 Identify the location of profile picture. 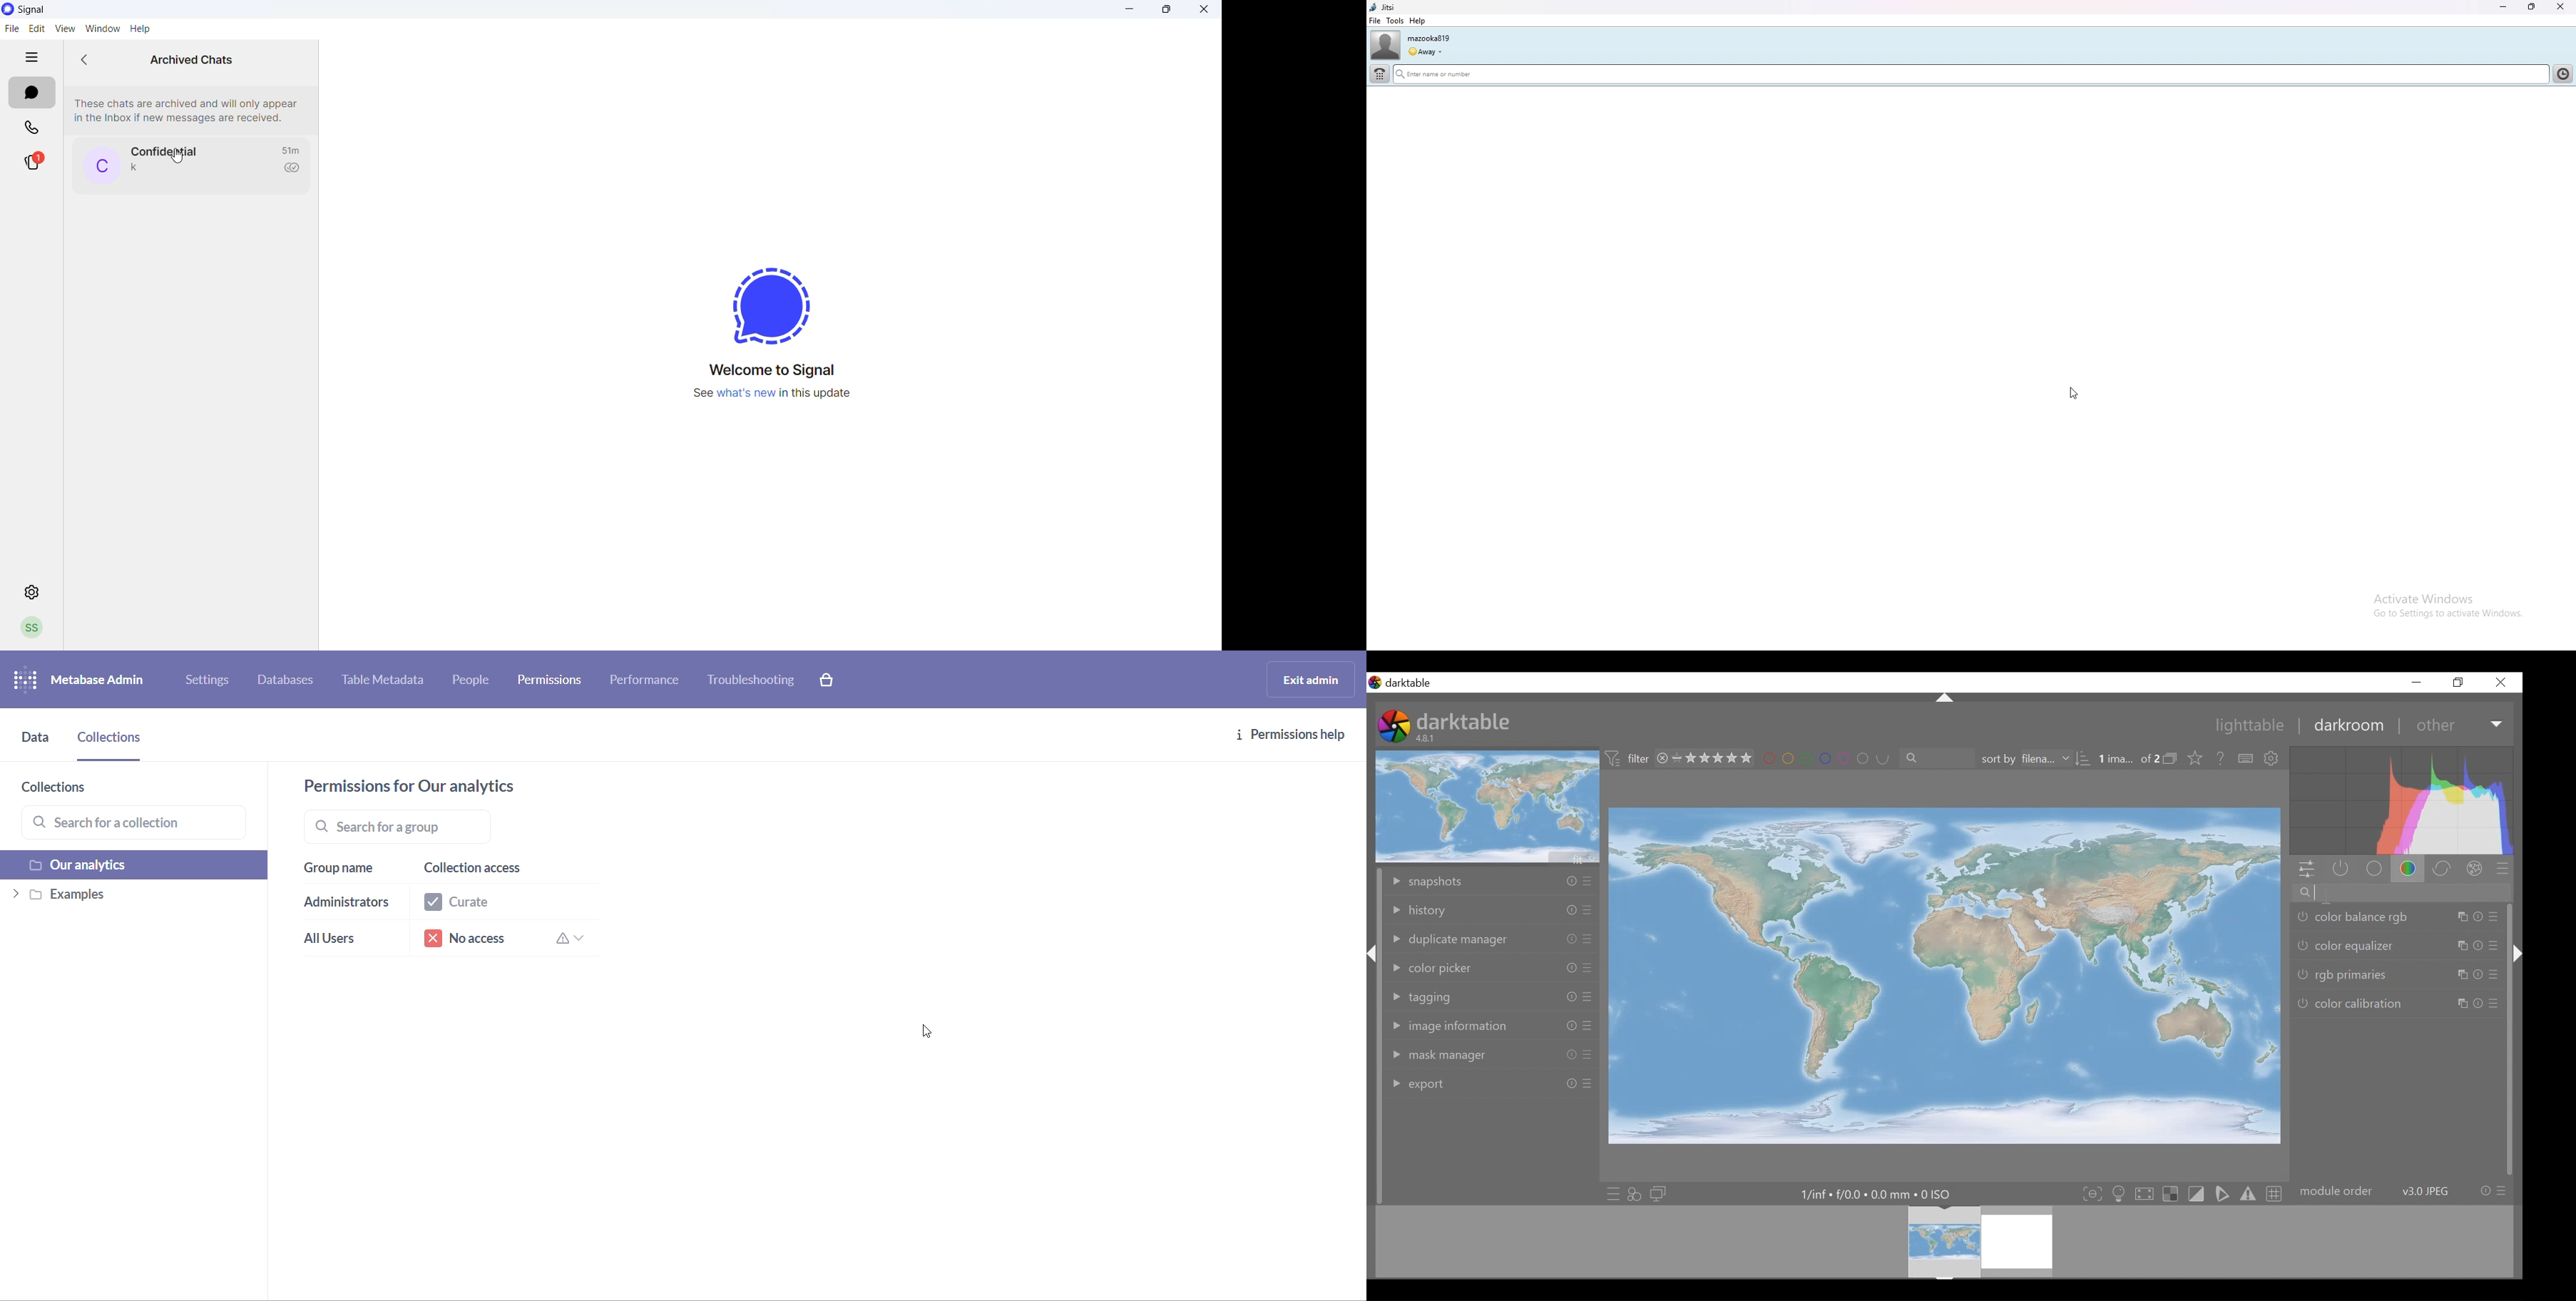
(99, 166).